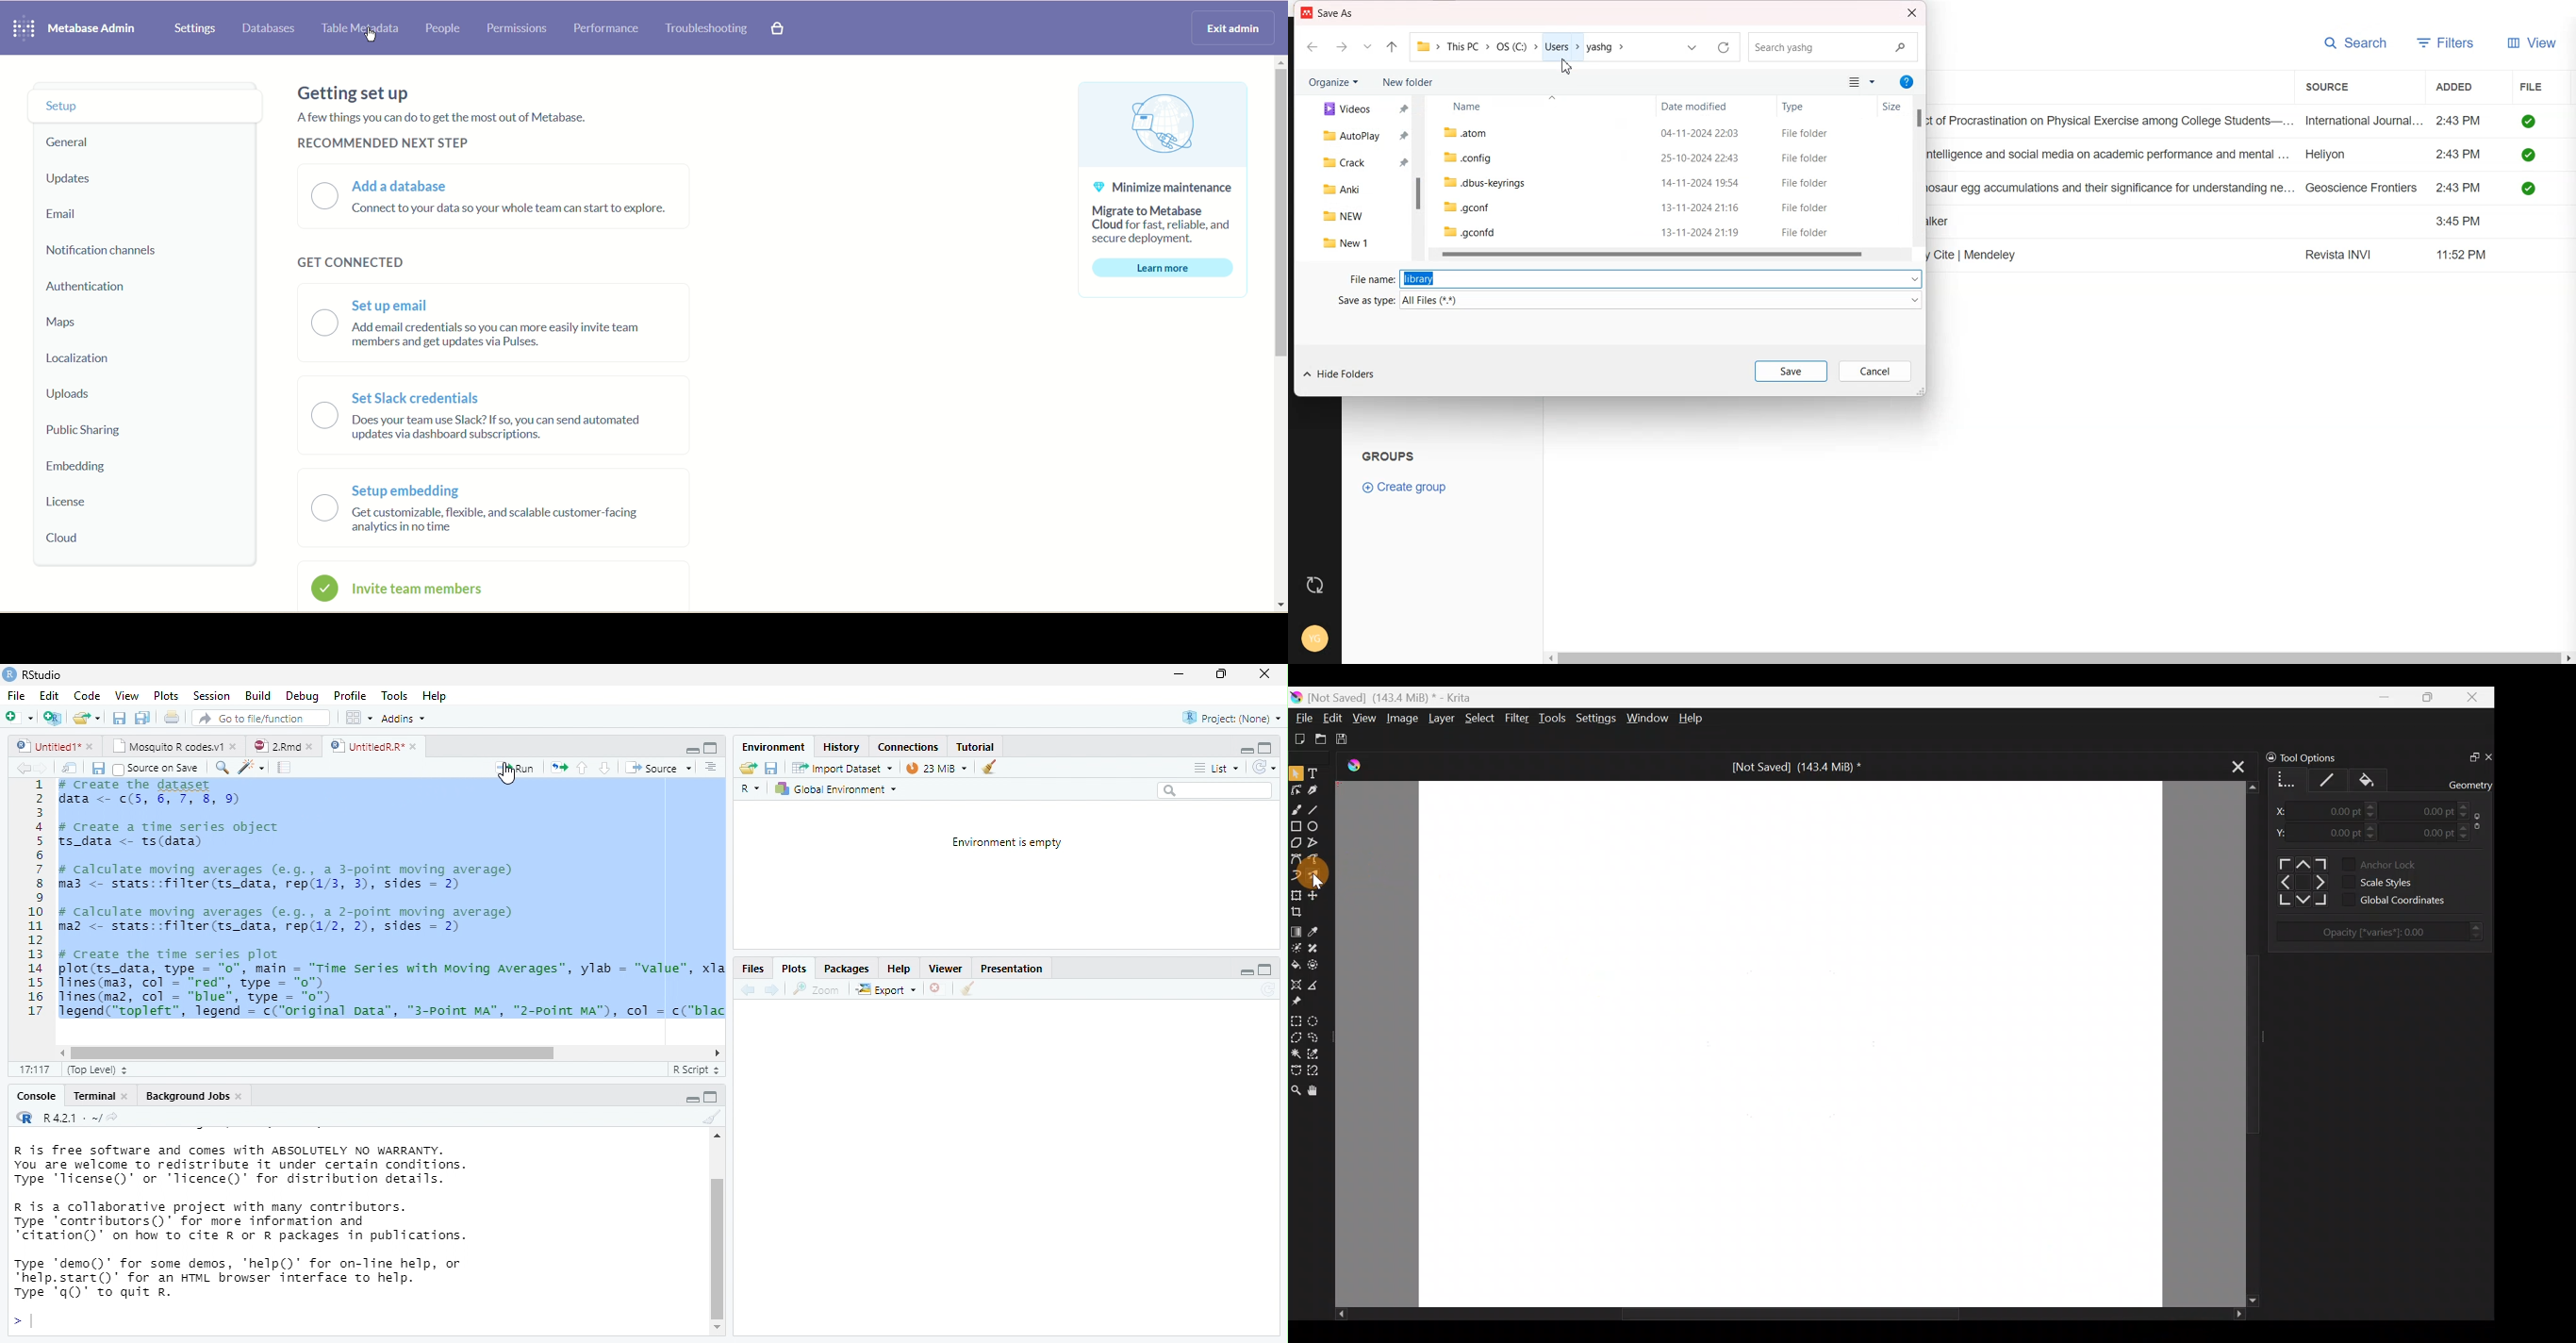 The width and height of the screenshot is (2576, 1344). What do you see at coordinates (91, 747) in the screenshot?
I see `close` at bounding box center [91, 747].